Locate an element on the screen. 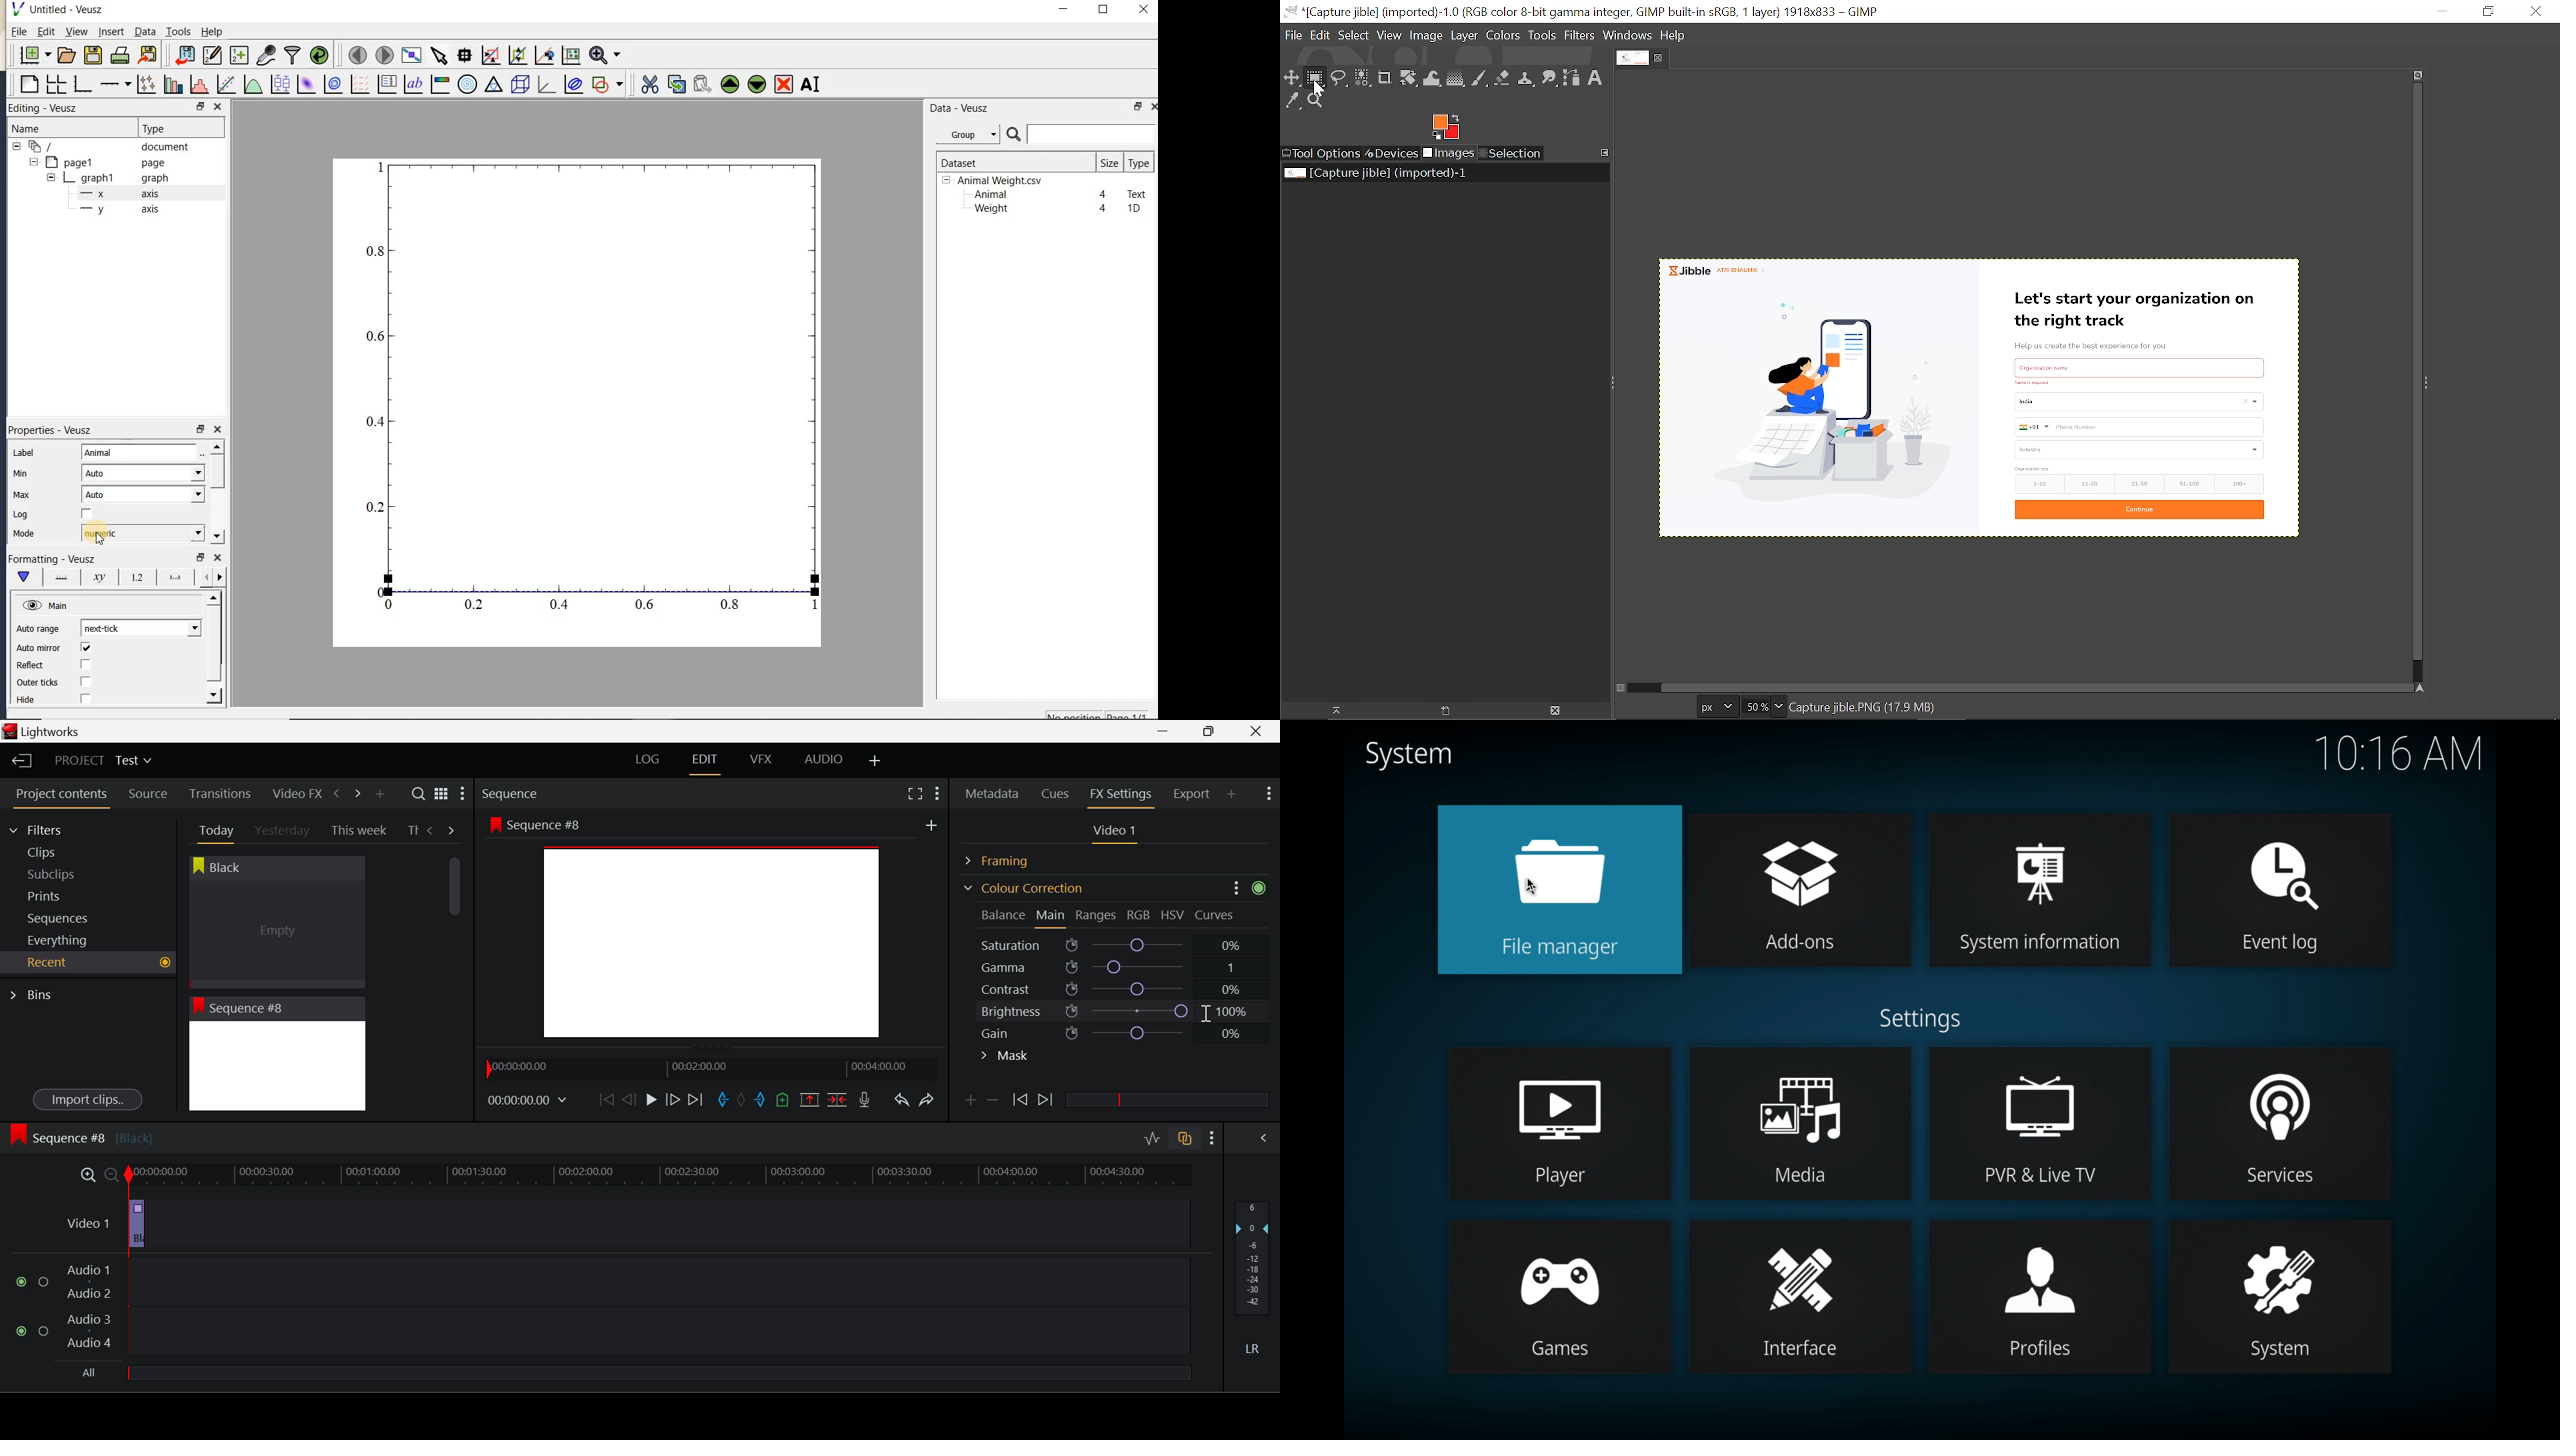 This screenshot has width=2576, height=1456. page1 is located at coordinates (99, 163).